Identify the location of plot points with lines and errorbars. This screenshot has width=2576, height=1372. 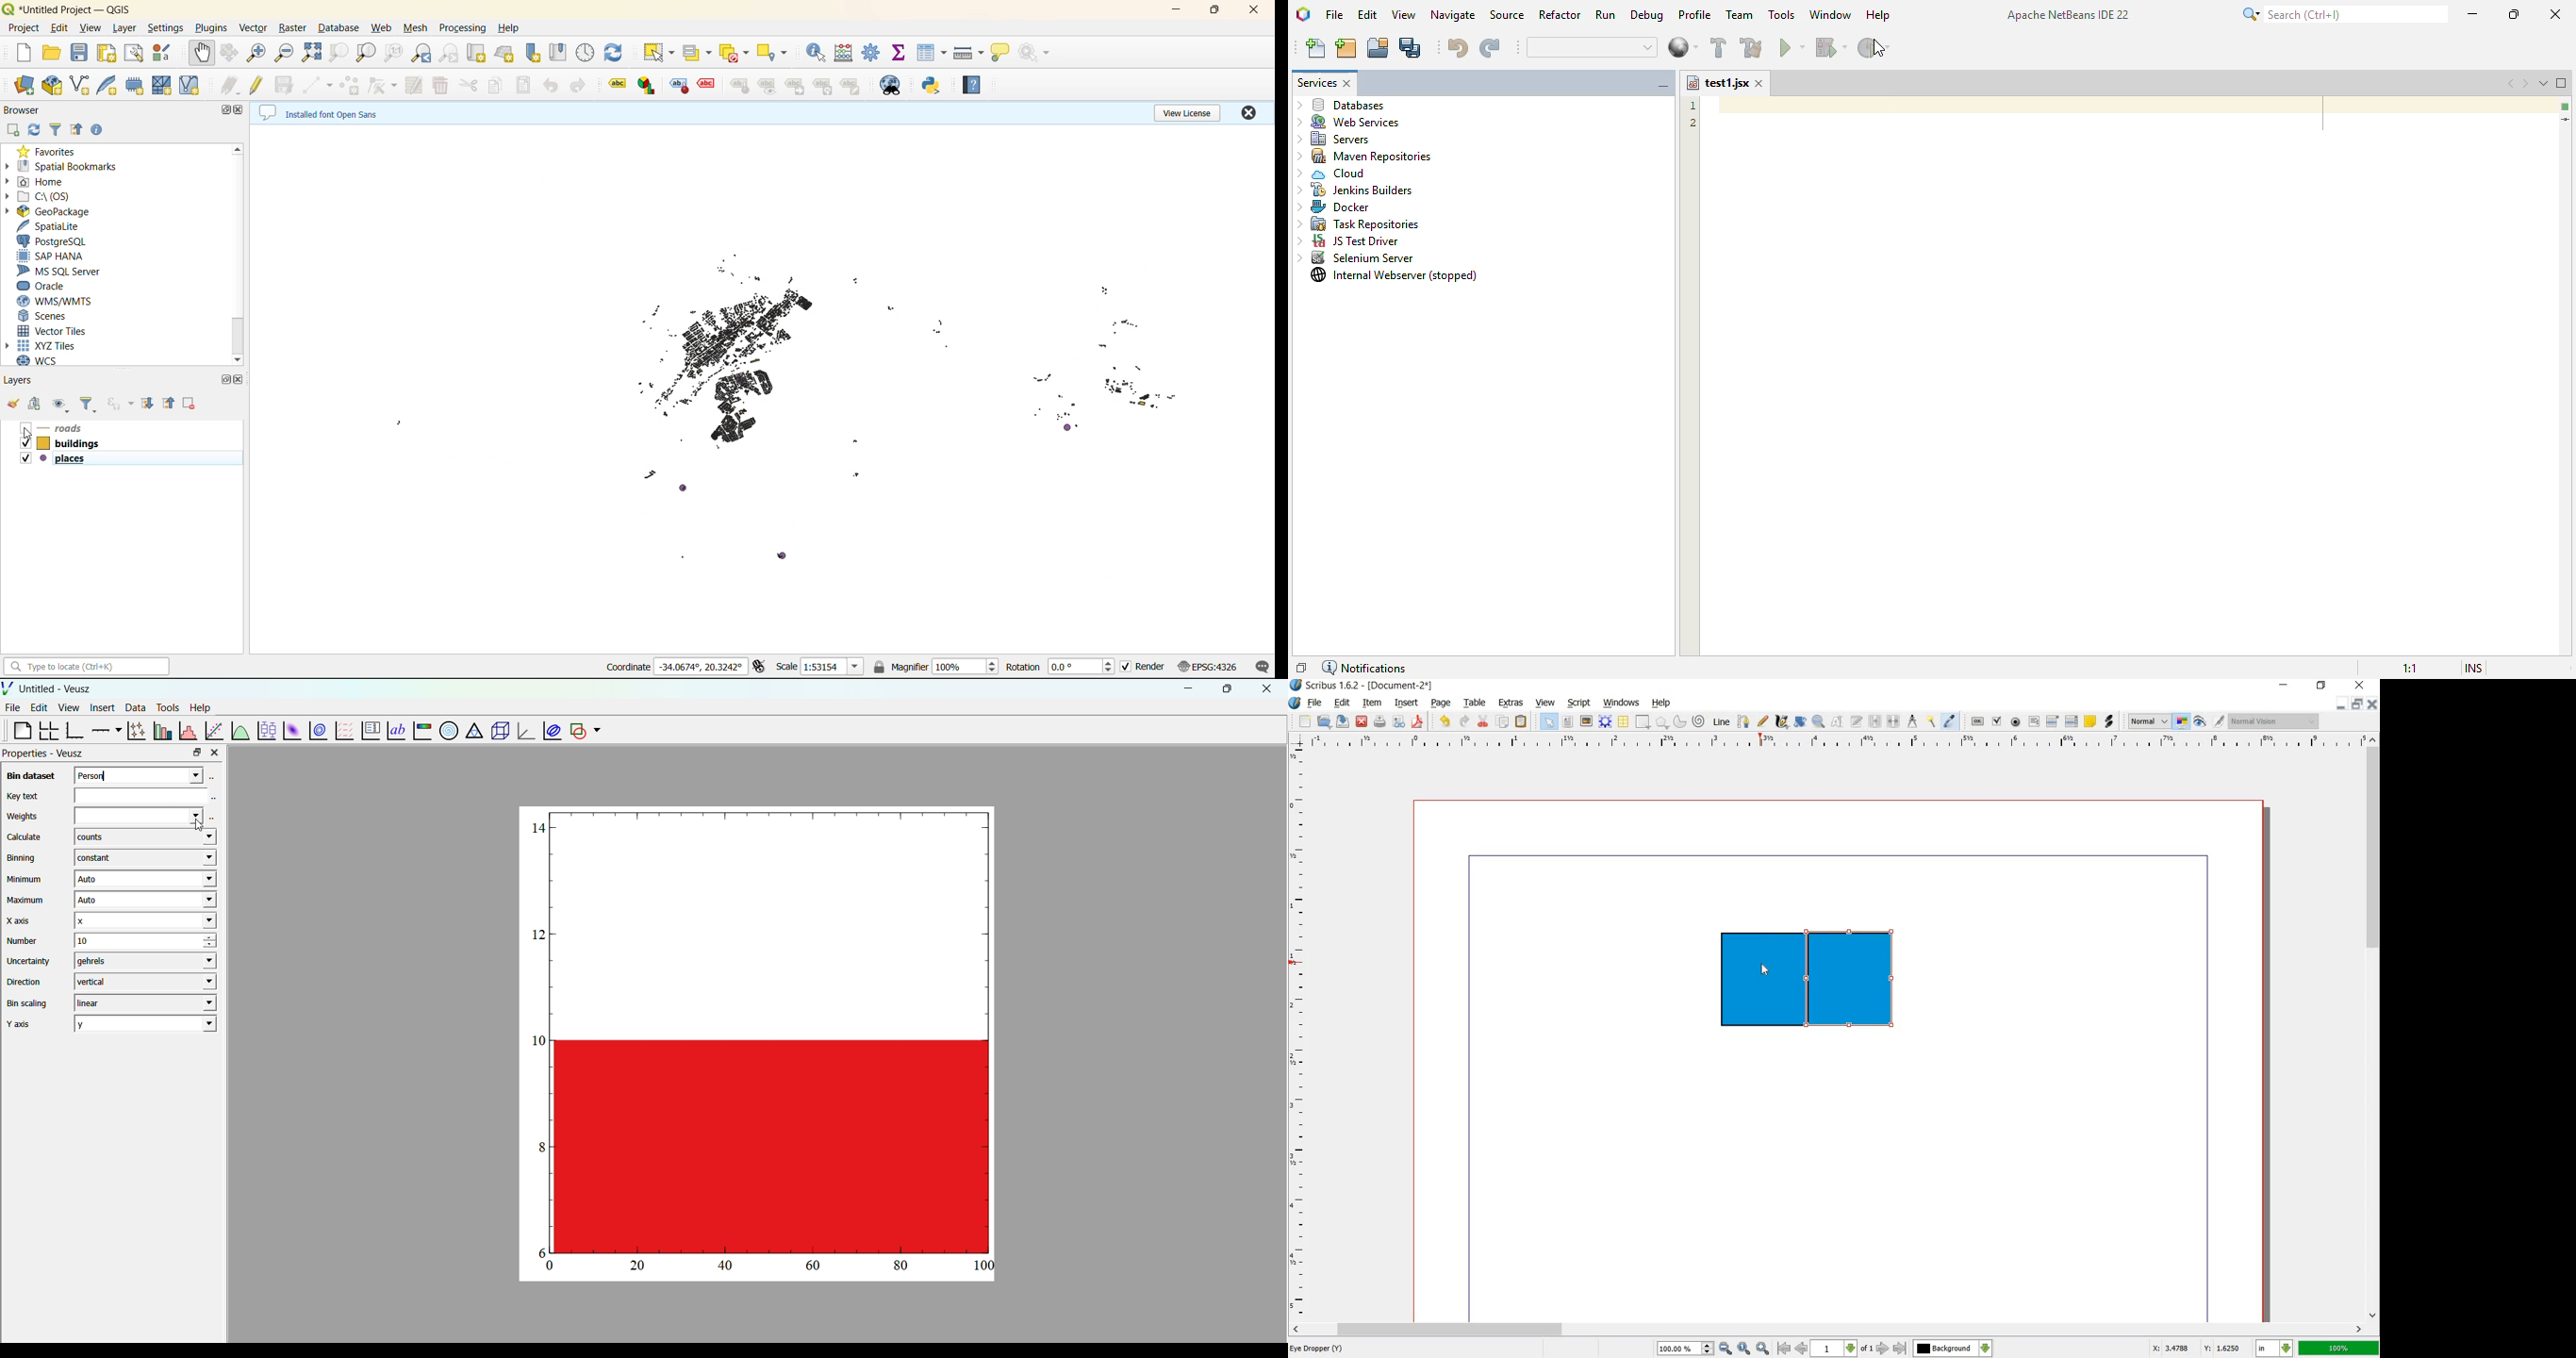
(135, 731).